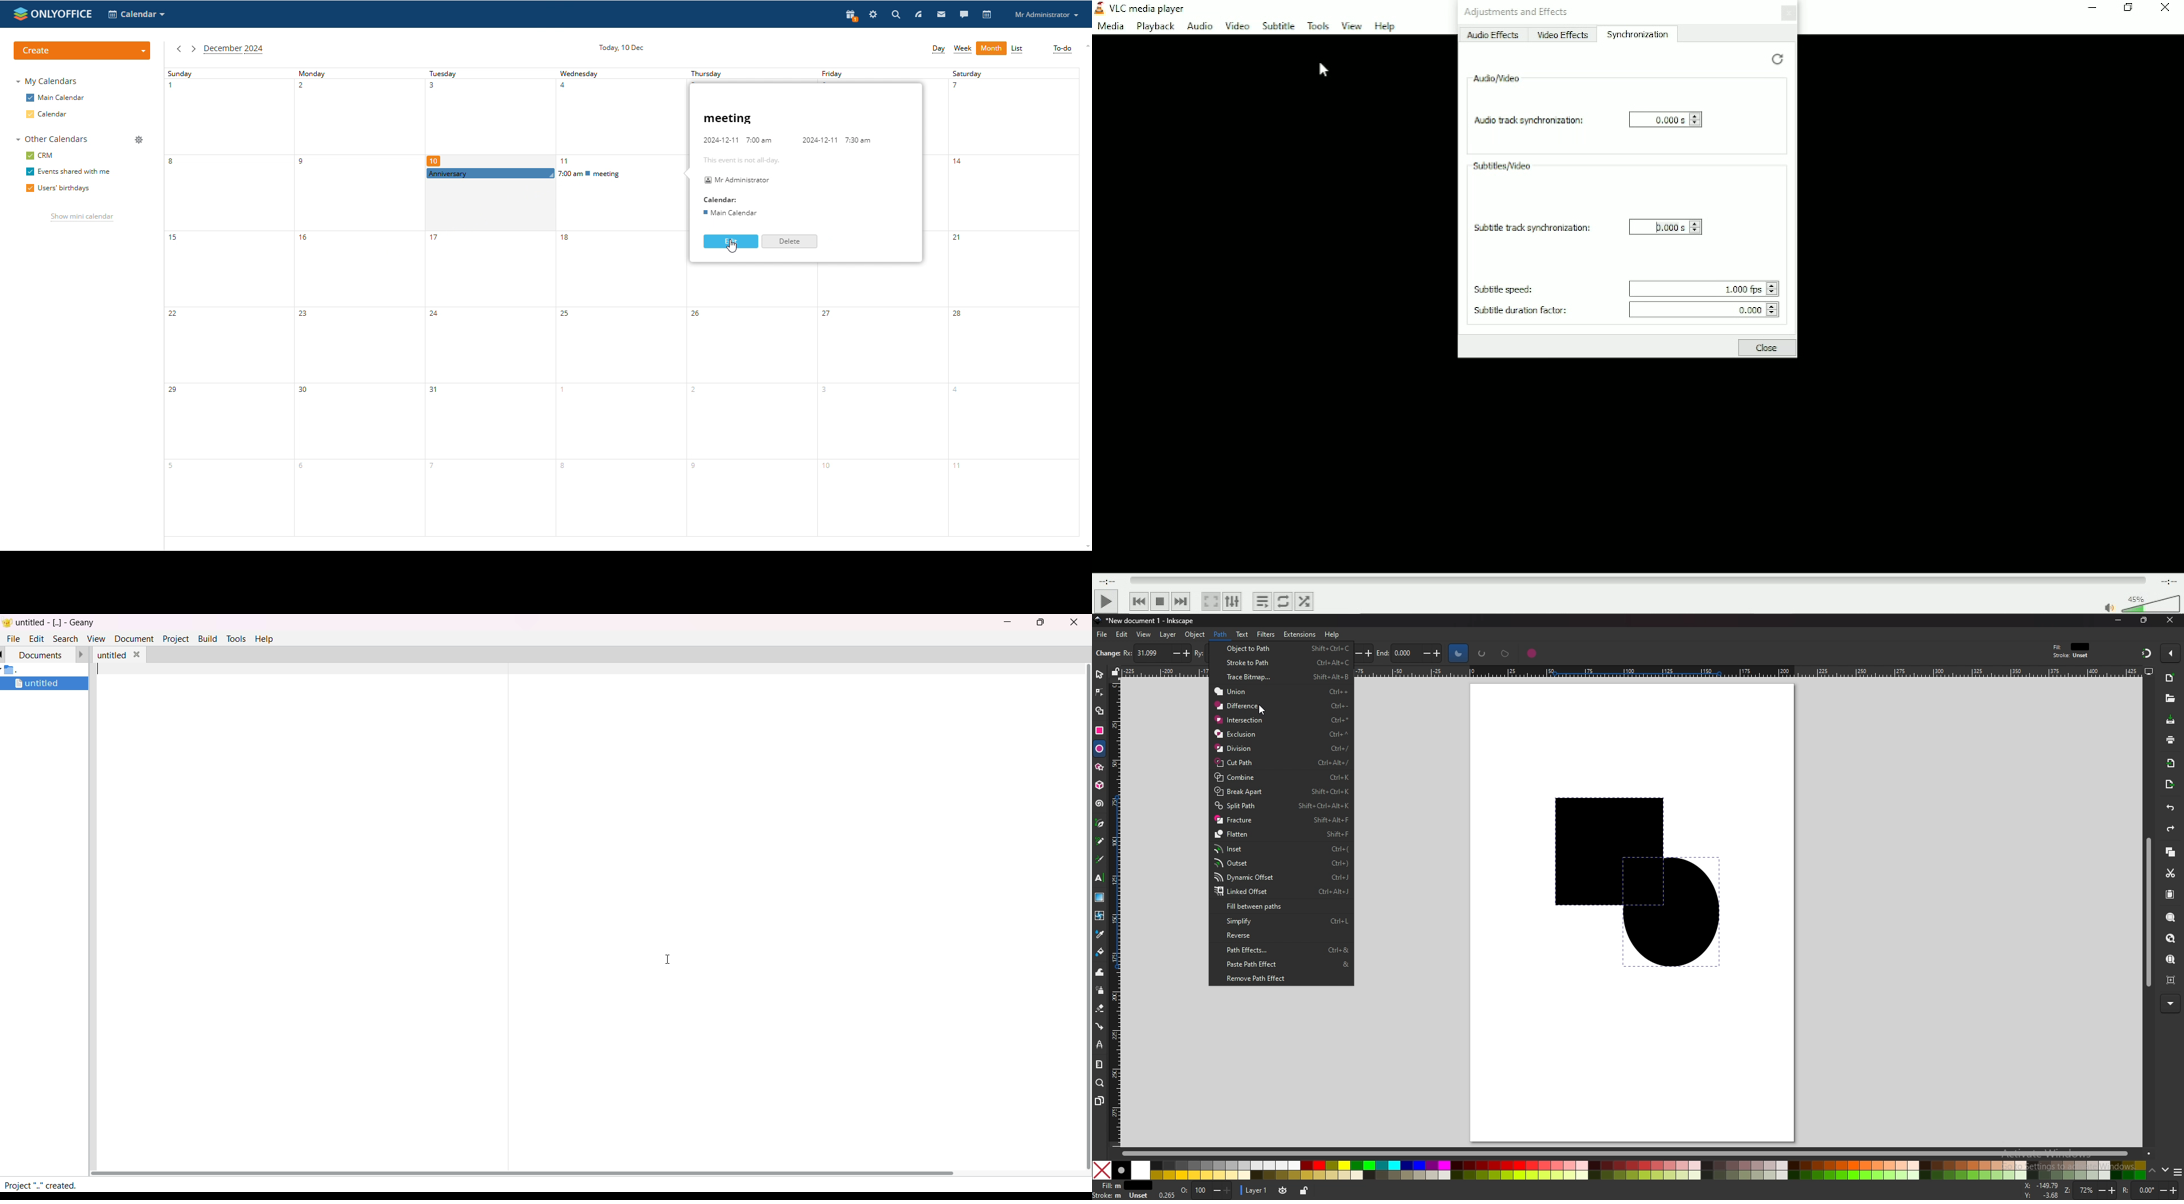 The height and width of the screenshot is (1204, 2184). What do you see at coordinates (13, 671) in the screenshot?
I see `folder` at bounding box center [13, 671].